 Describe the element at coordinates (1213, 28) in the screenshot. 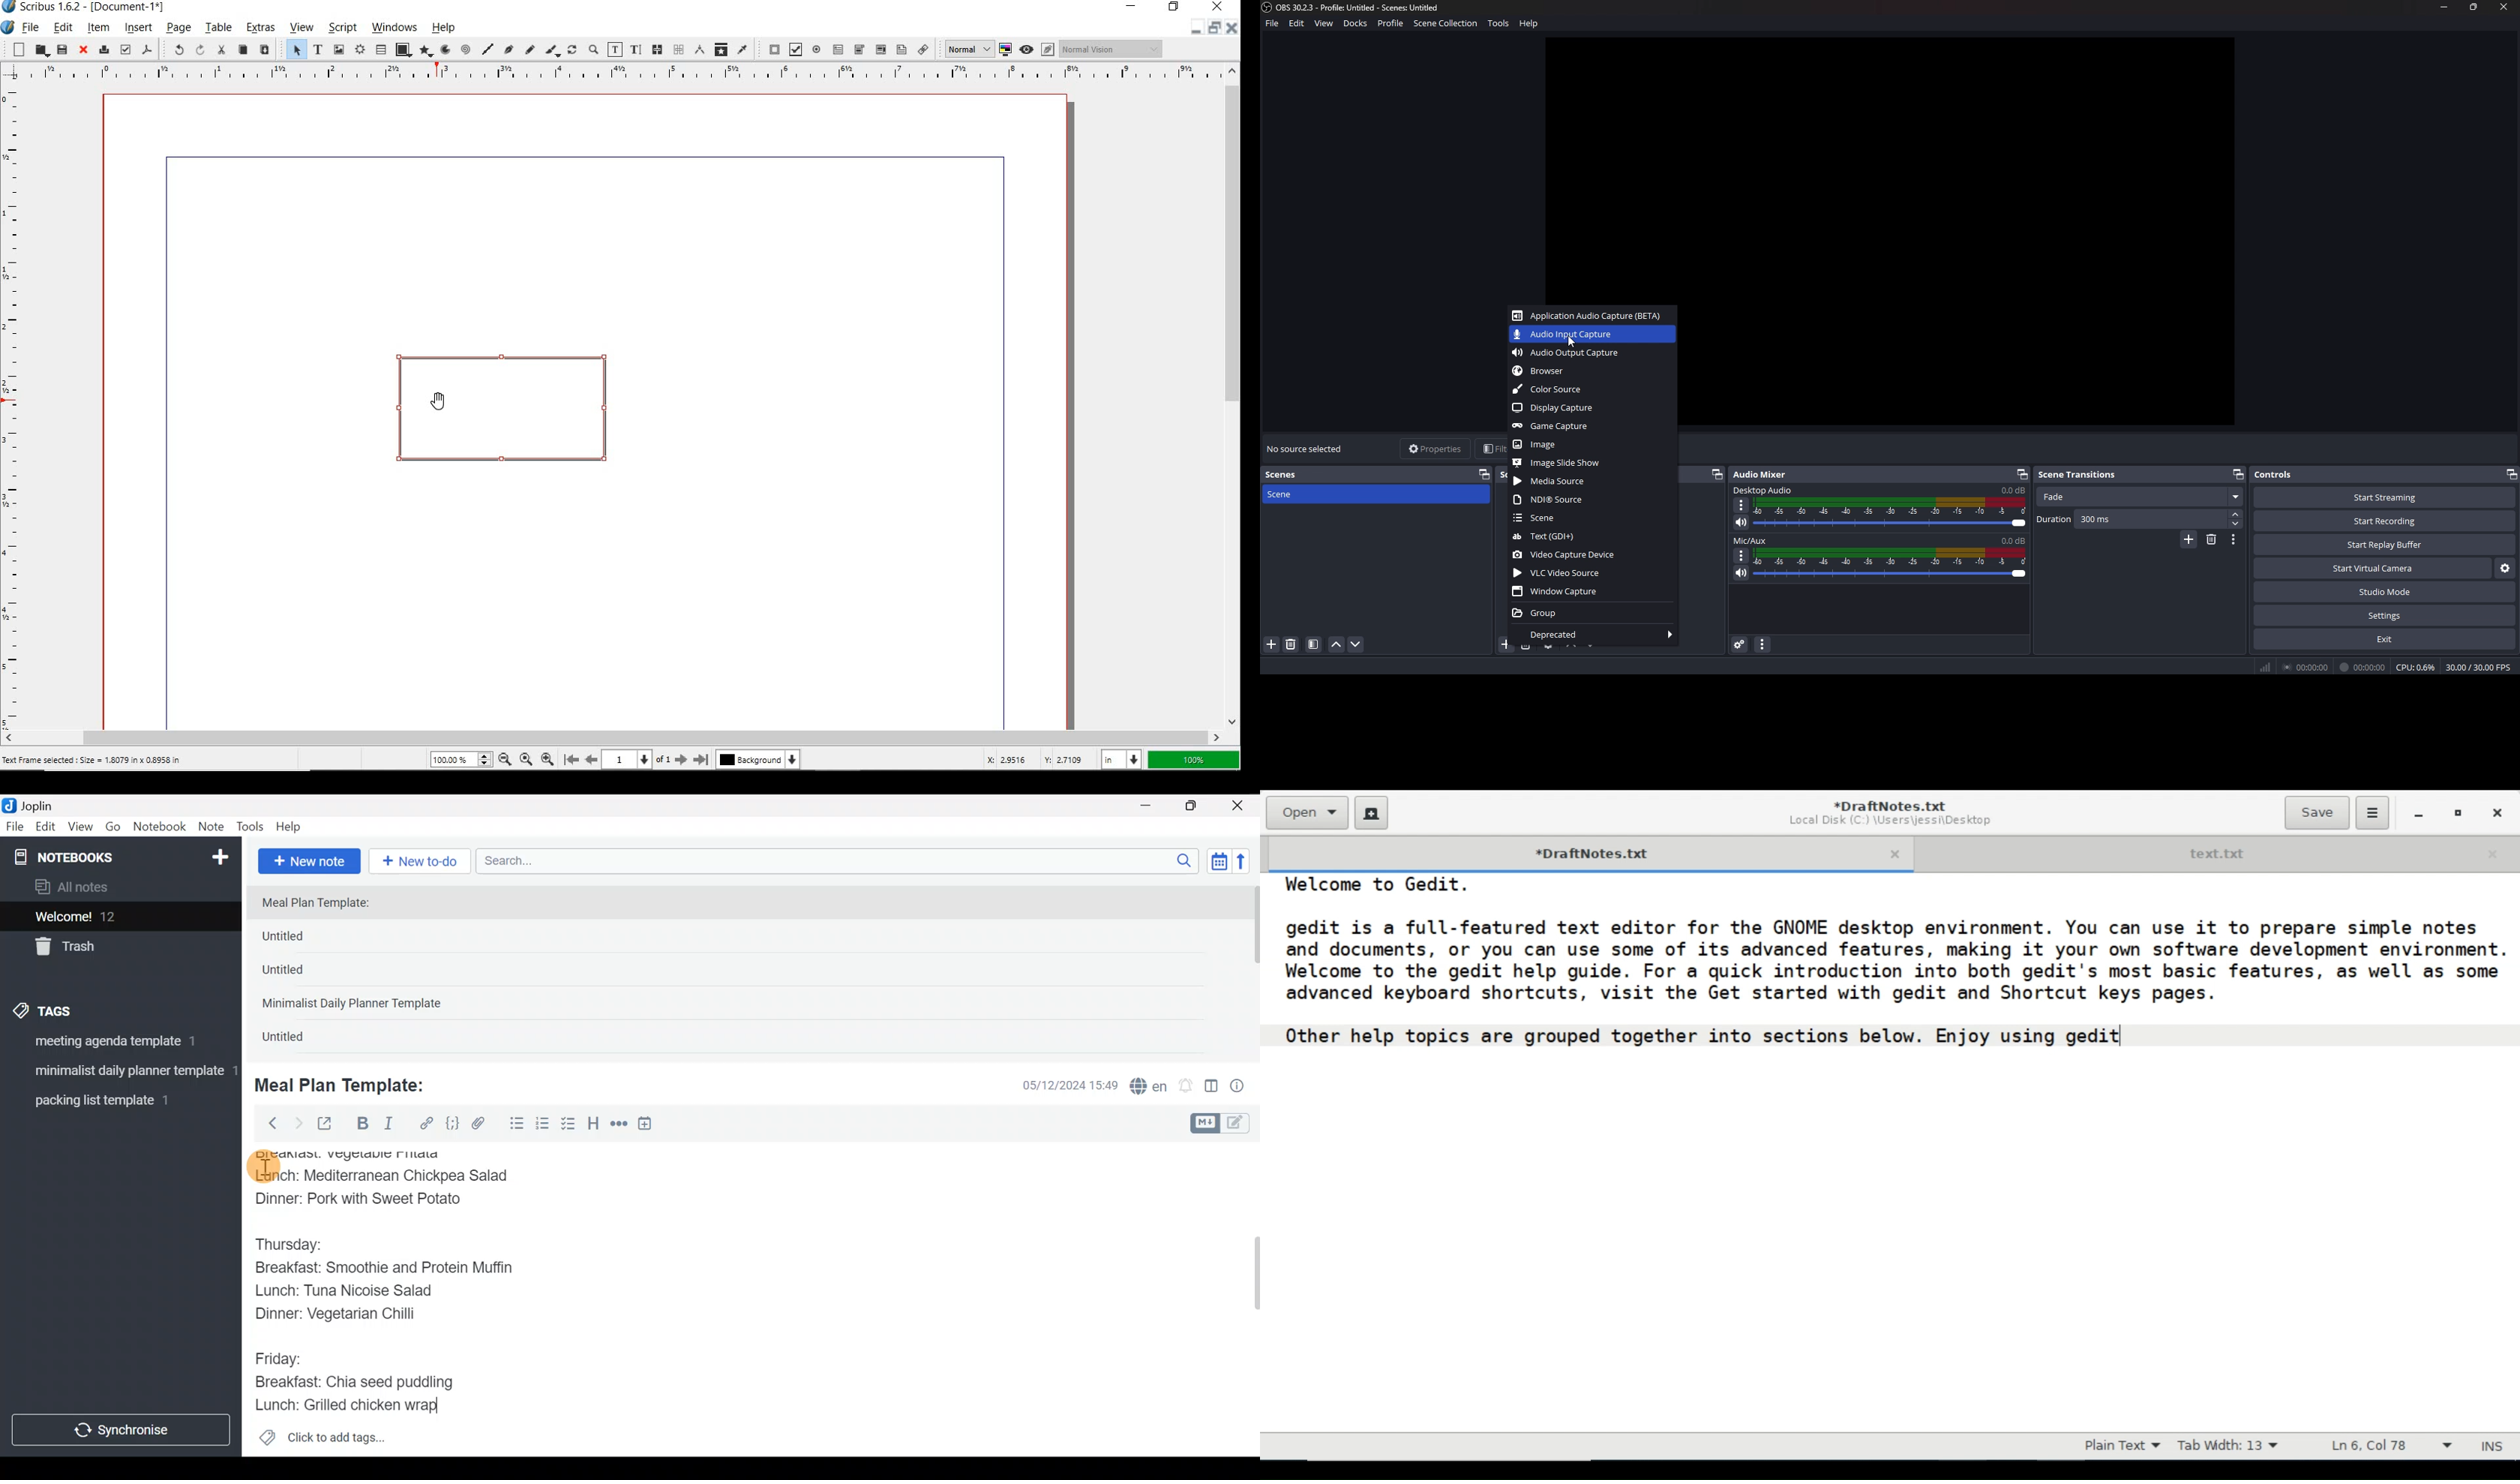

I see `minimize` at that location.